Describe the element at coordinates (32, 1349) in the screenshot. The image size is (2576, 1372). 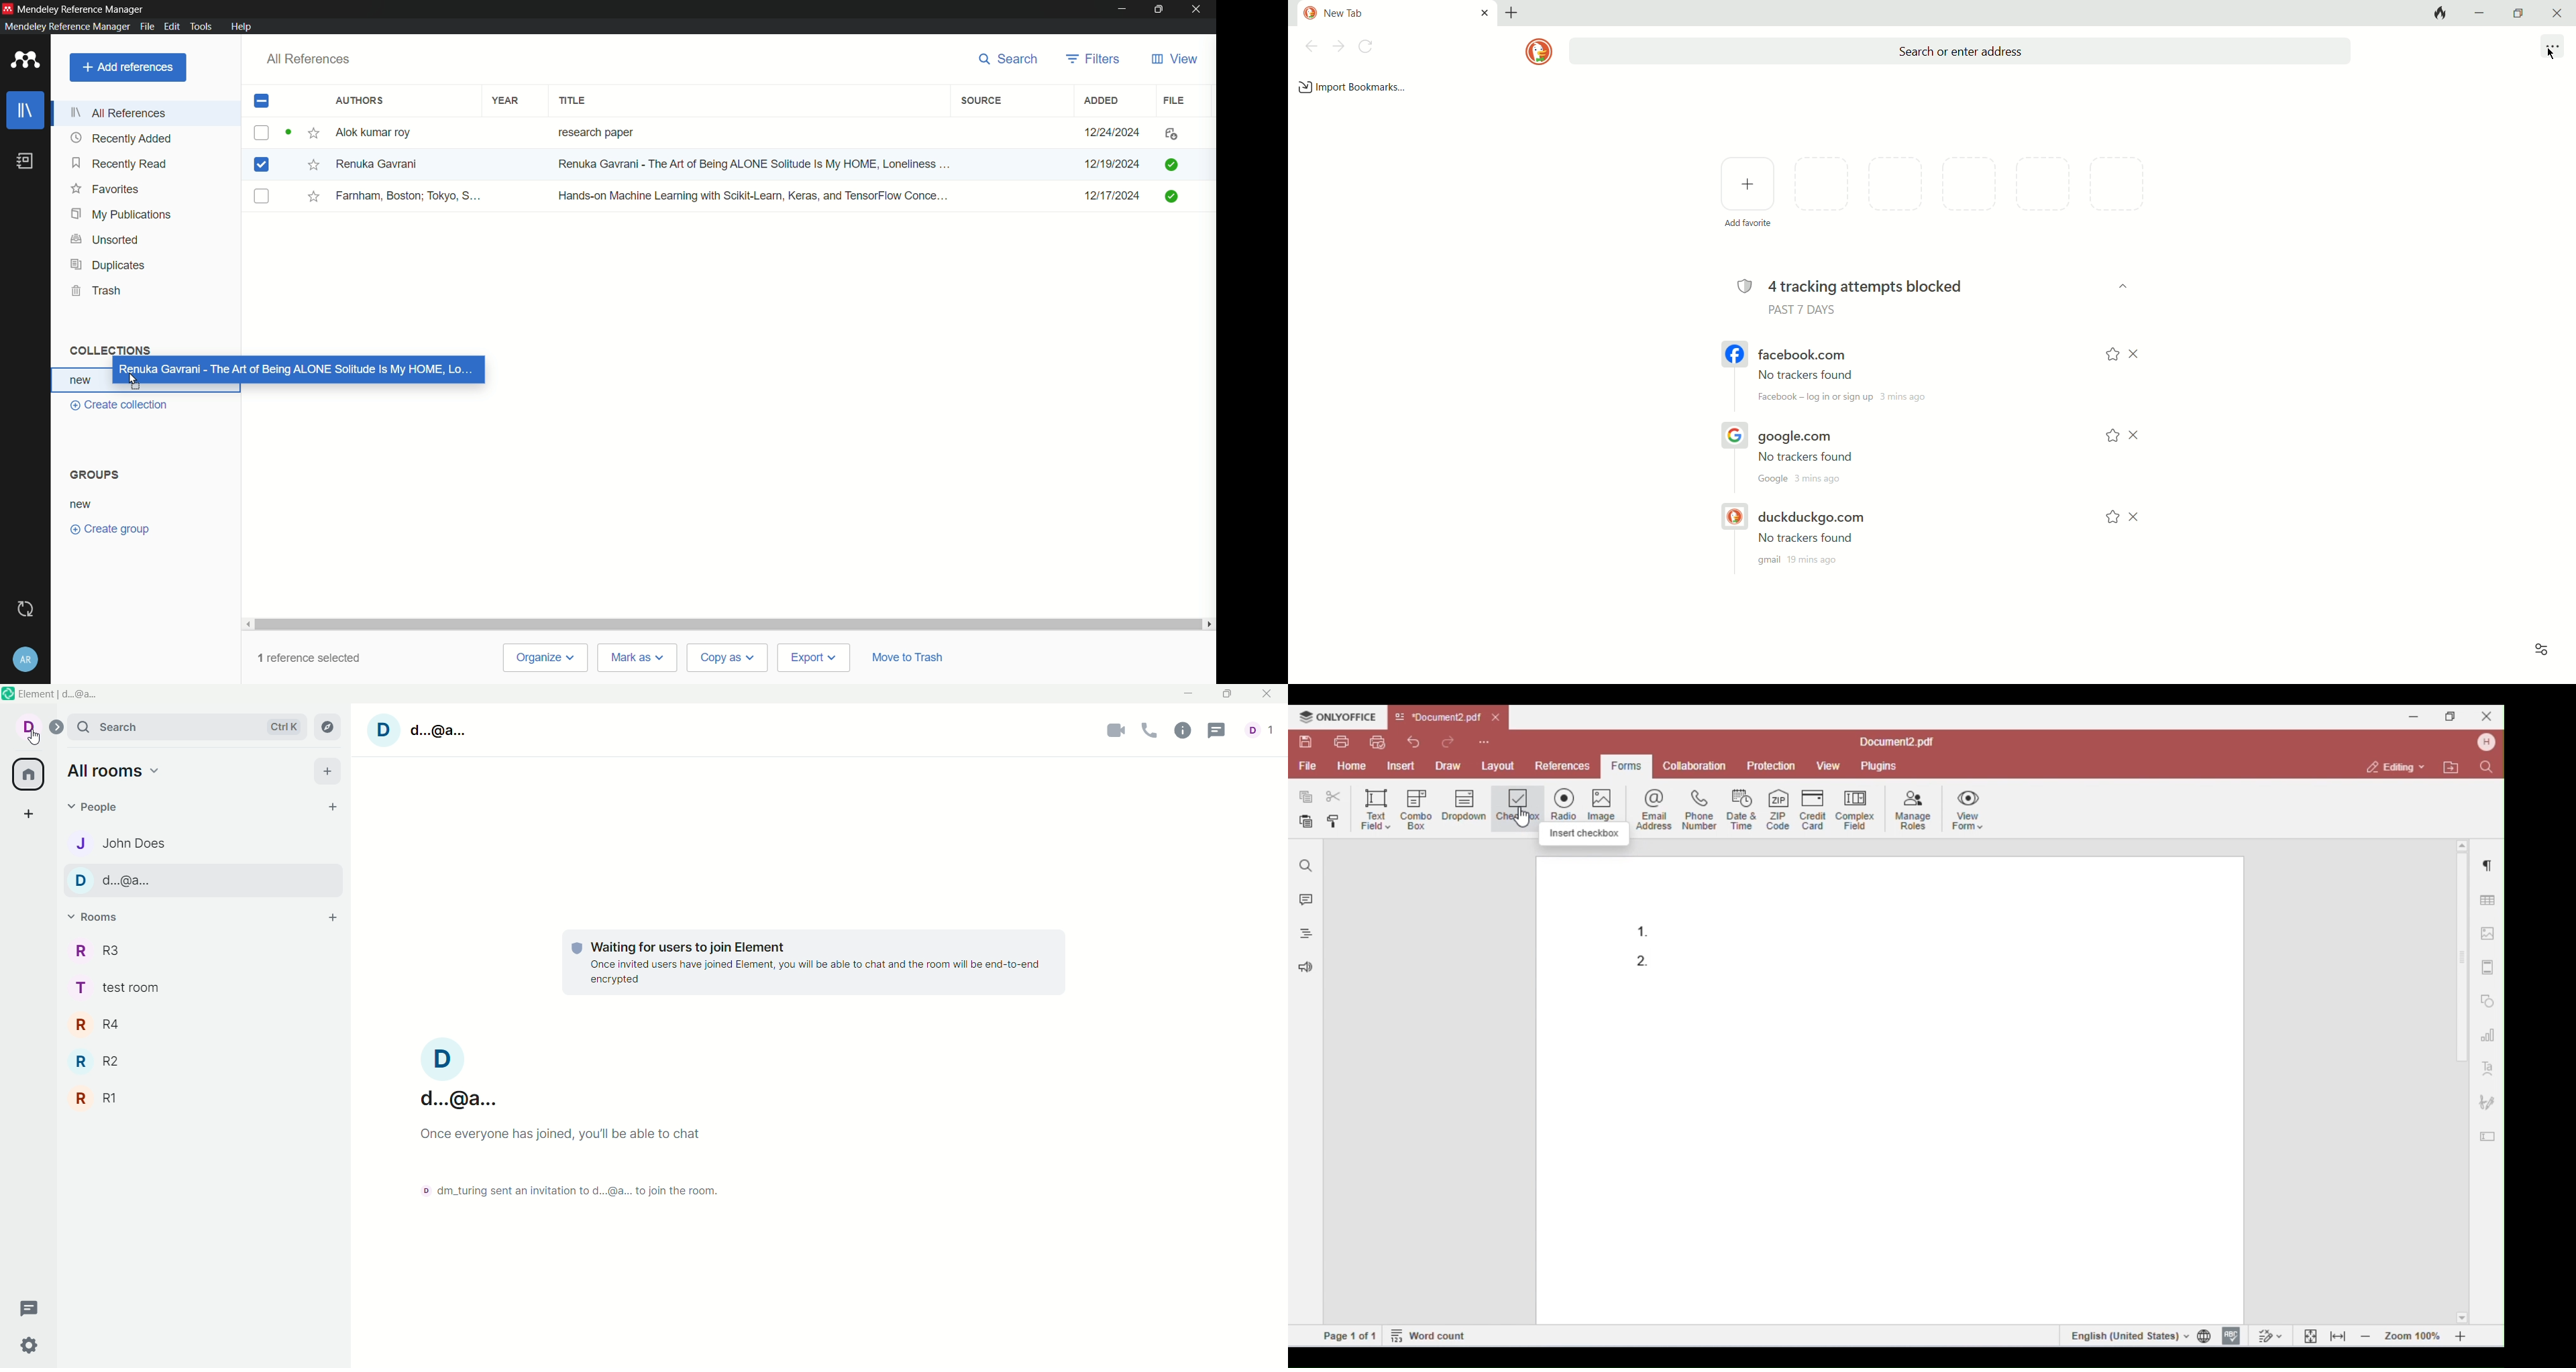
I see `quick settings` at that location.